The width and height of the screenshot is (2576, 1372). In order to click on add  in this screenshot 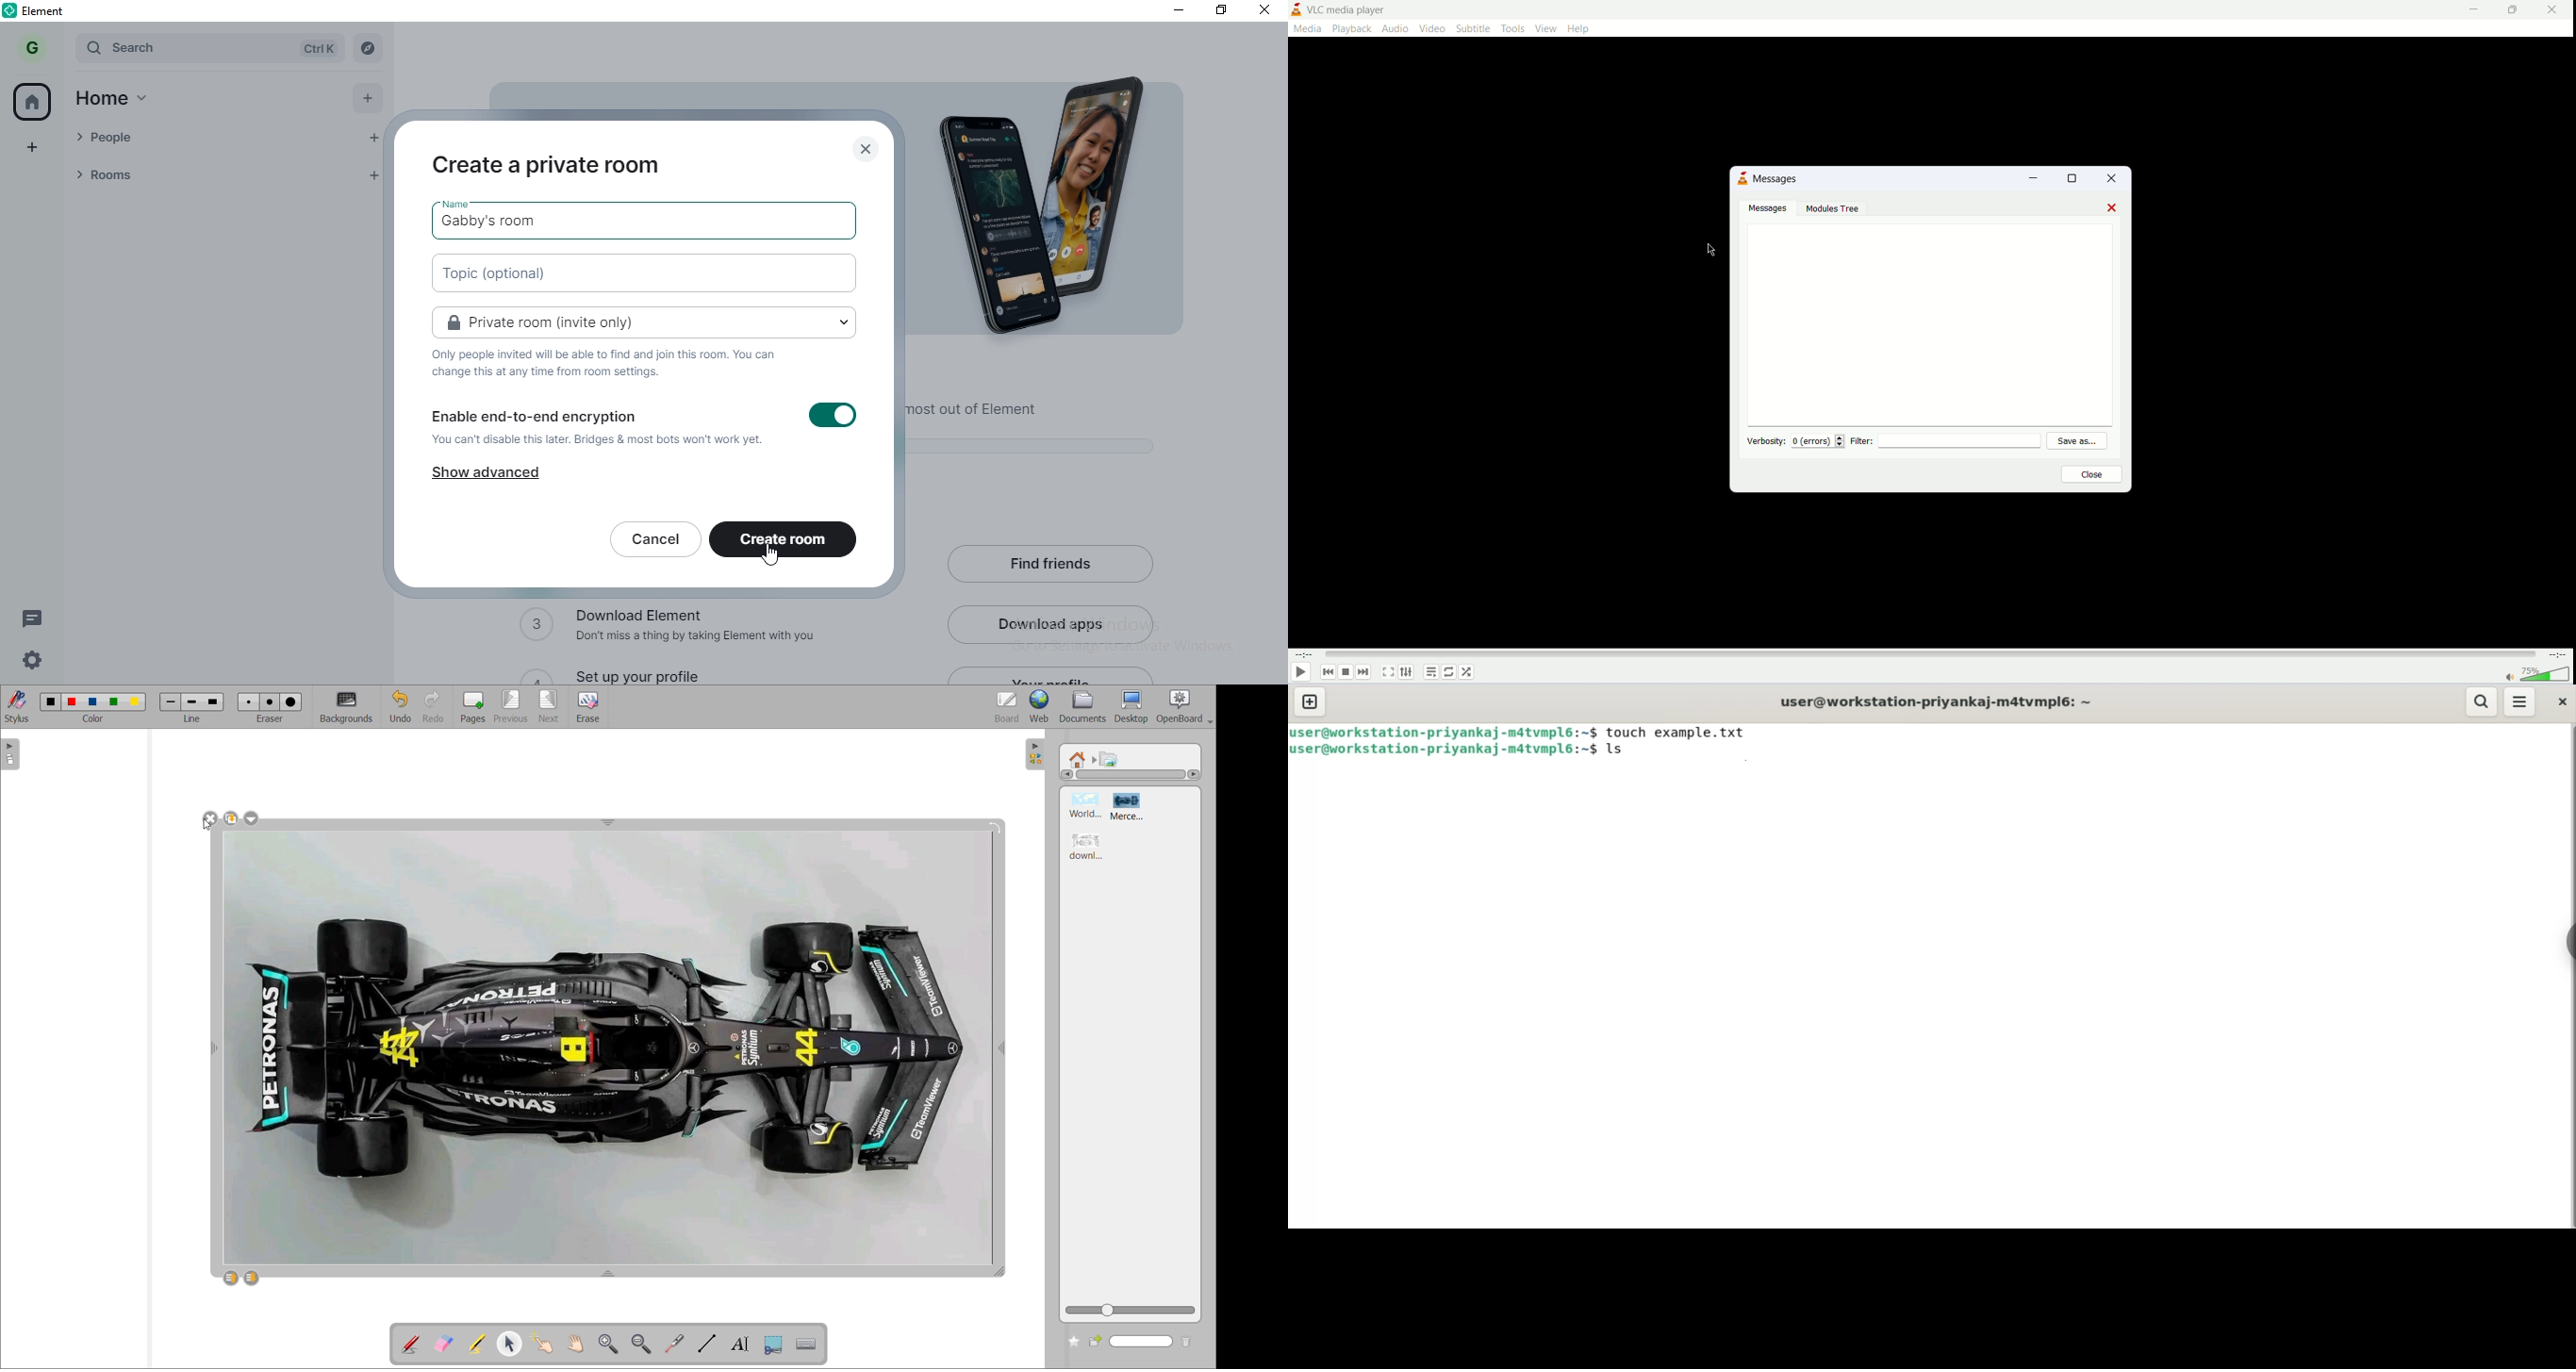, I will do `click(372, 99)`.